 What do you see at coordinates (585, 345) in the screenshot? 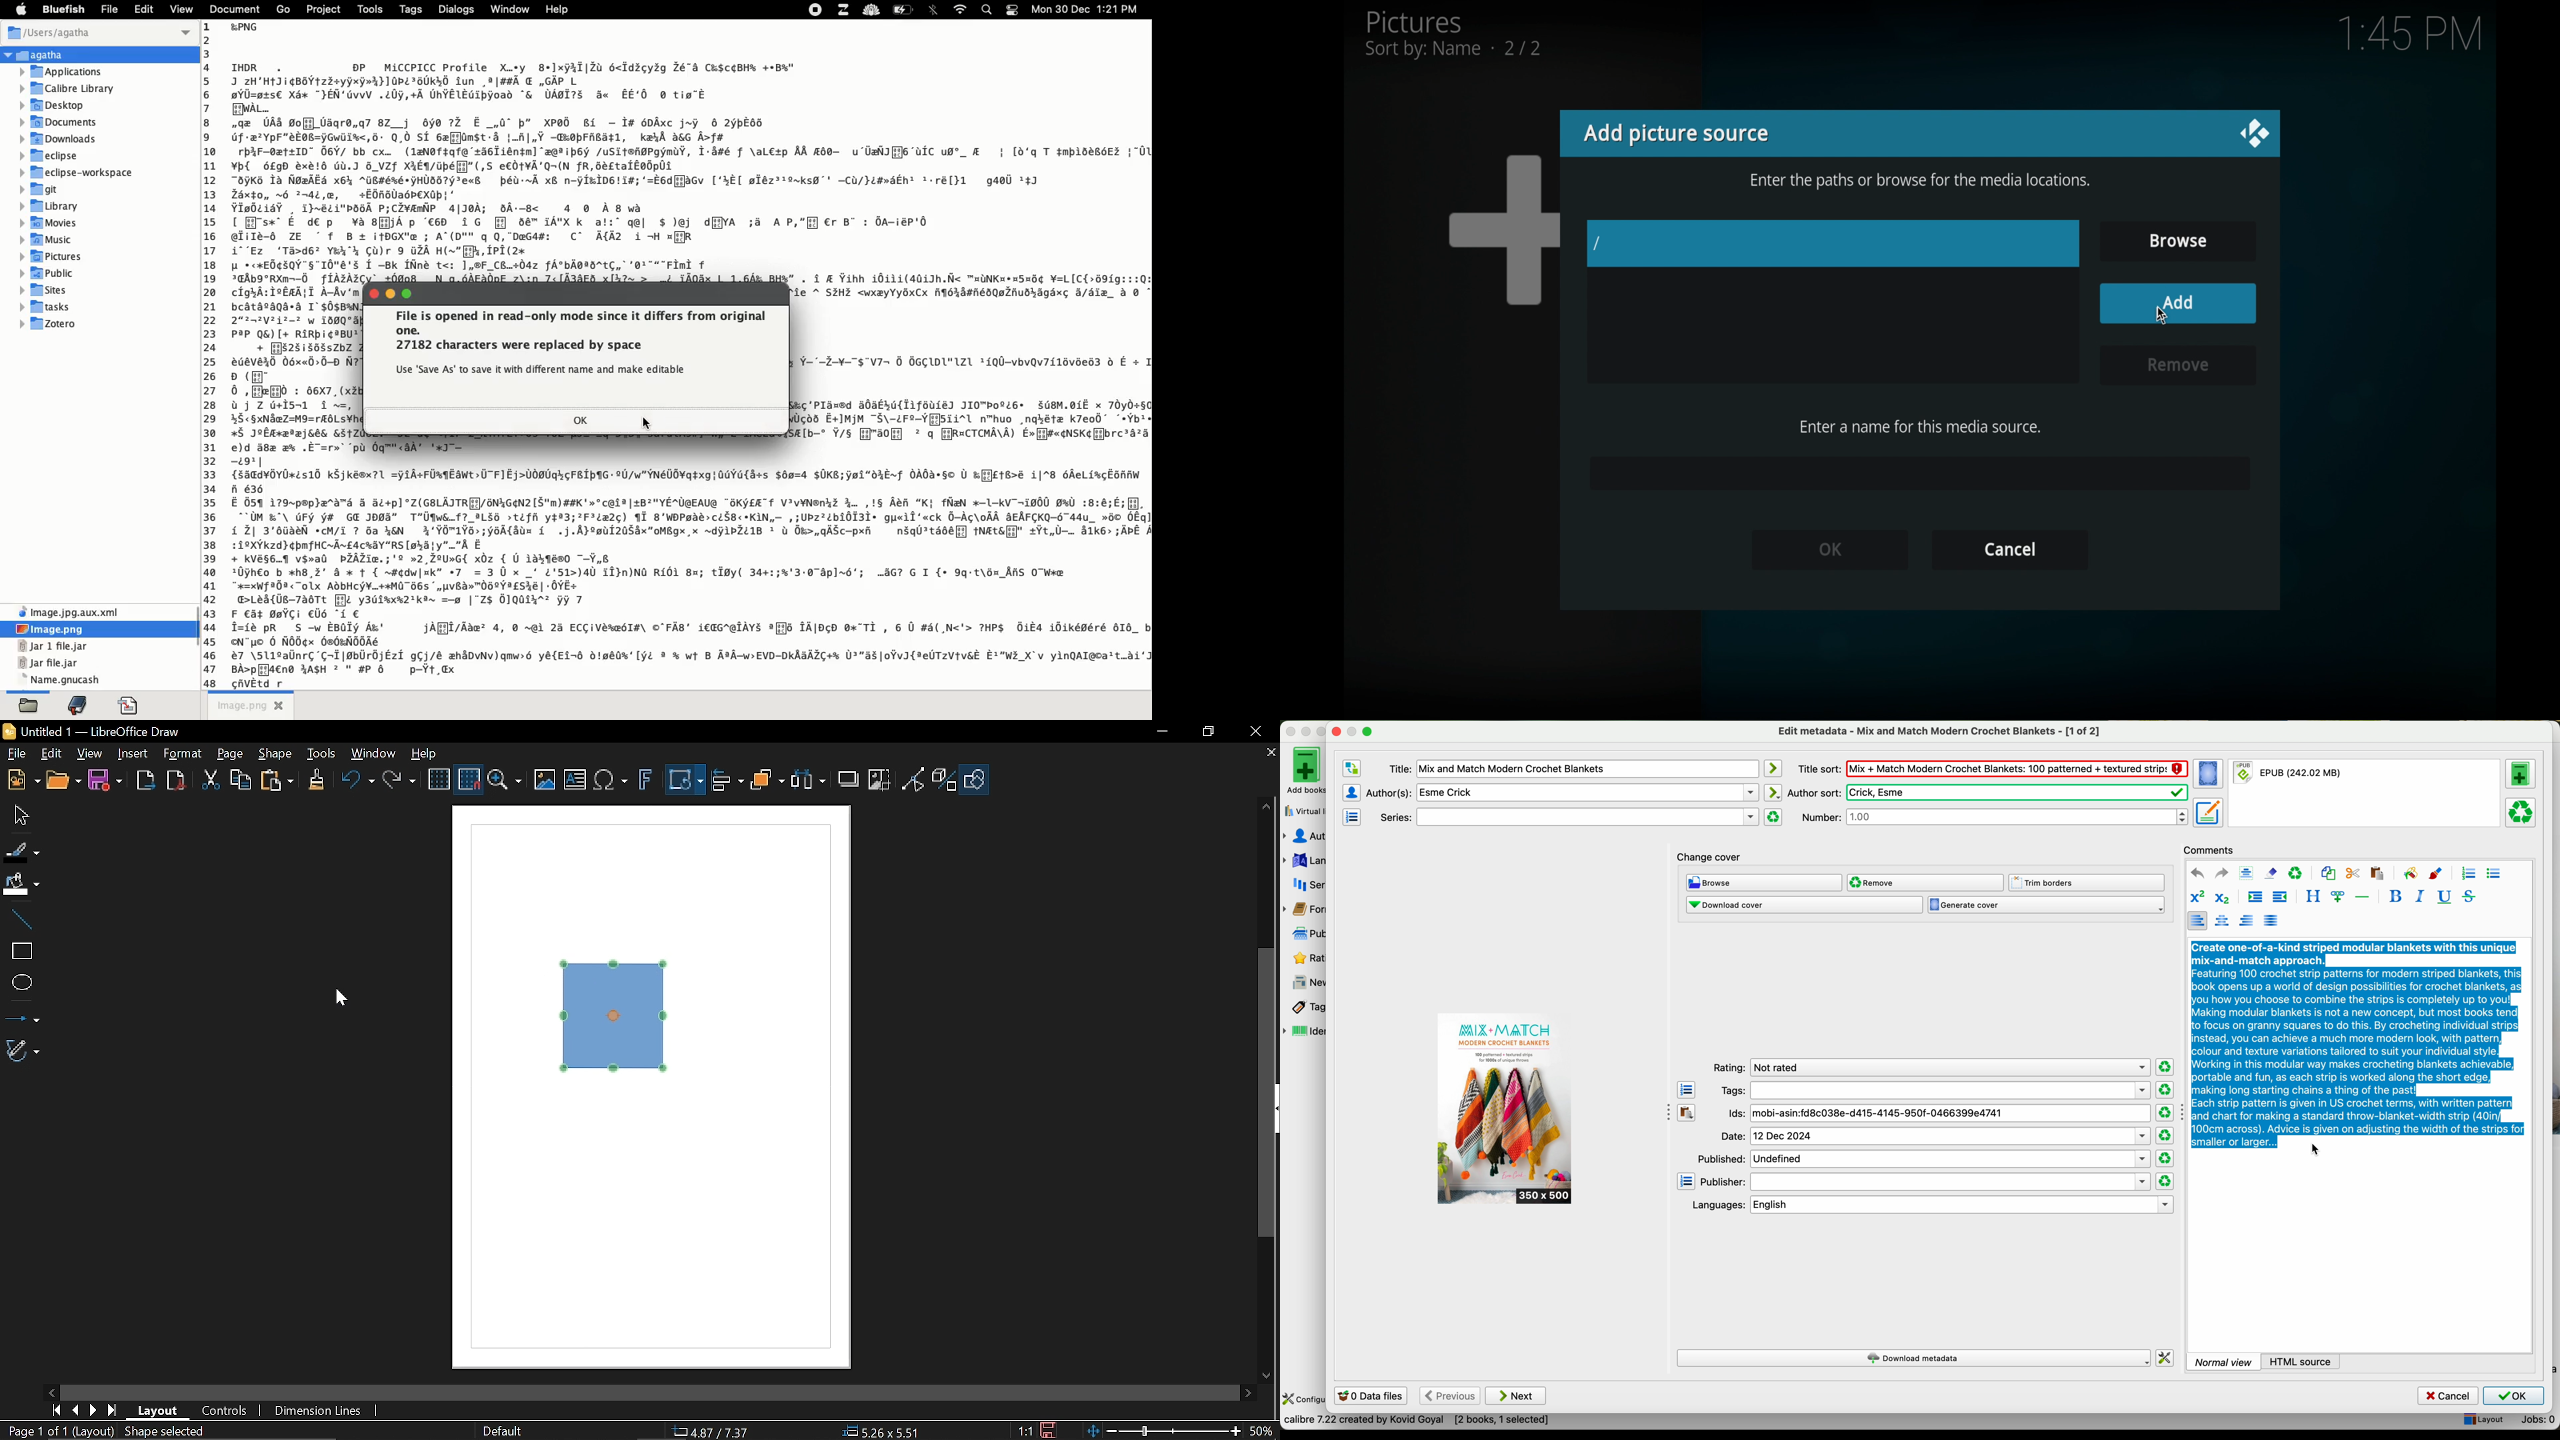
I see `file is opened` at bounding box center [585, 345].